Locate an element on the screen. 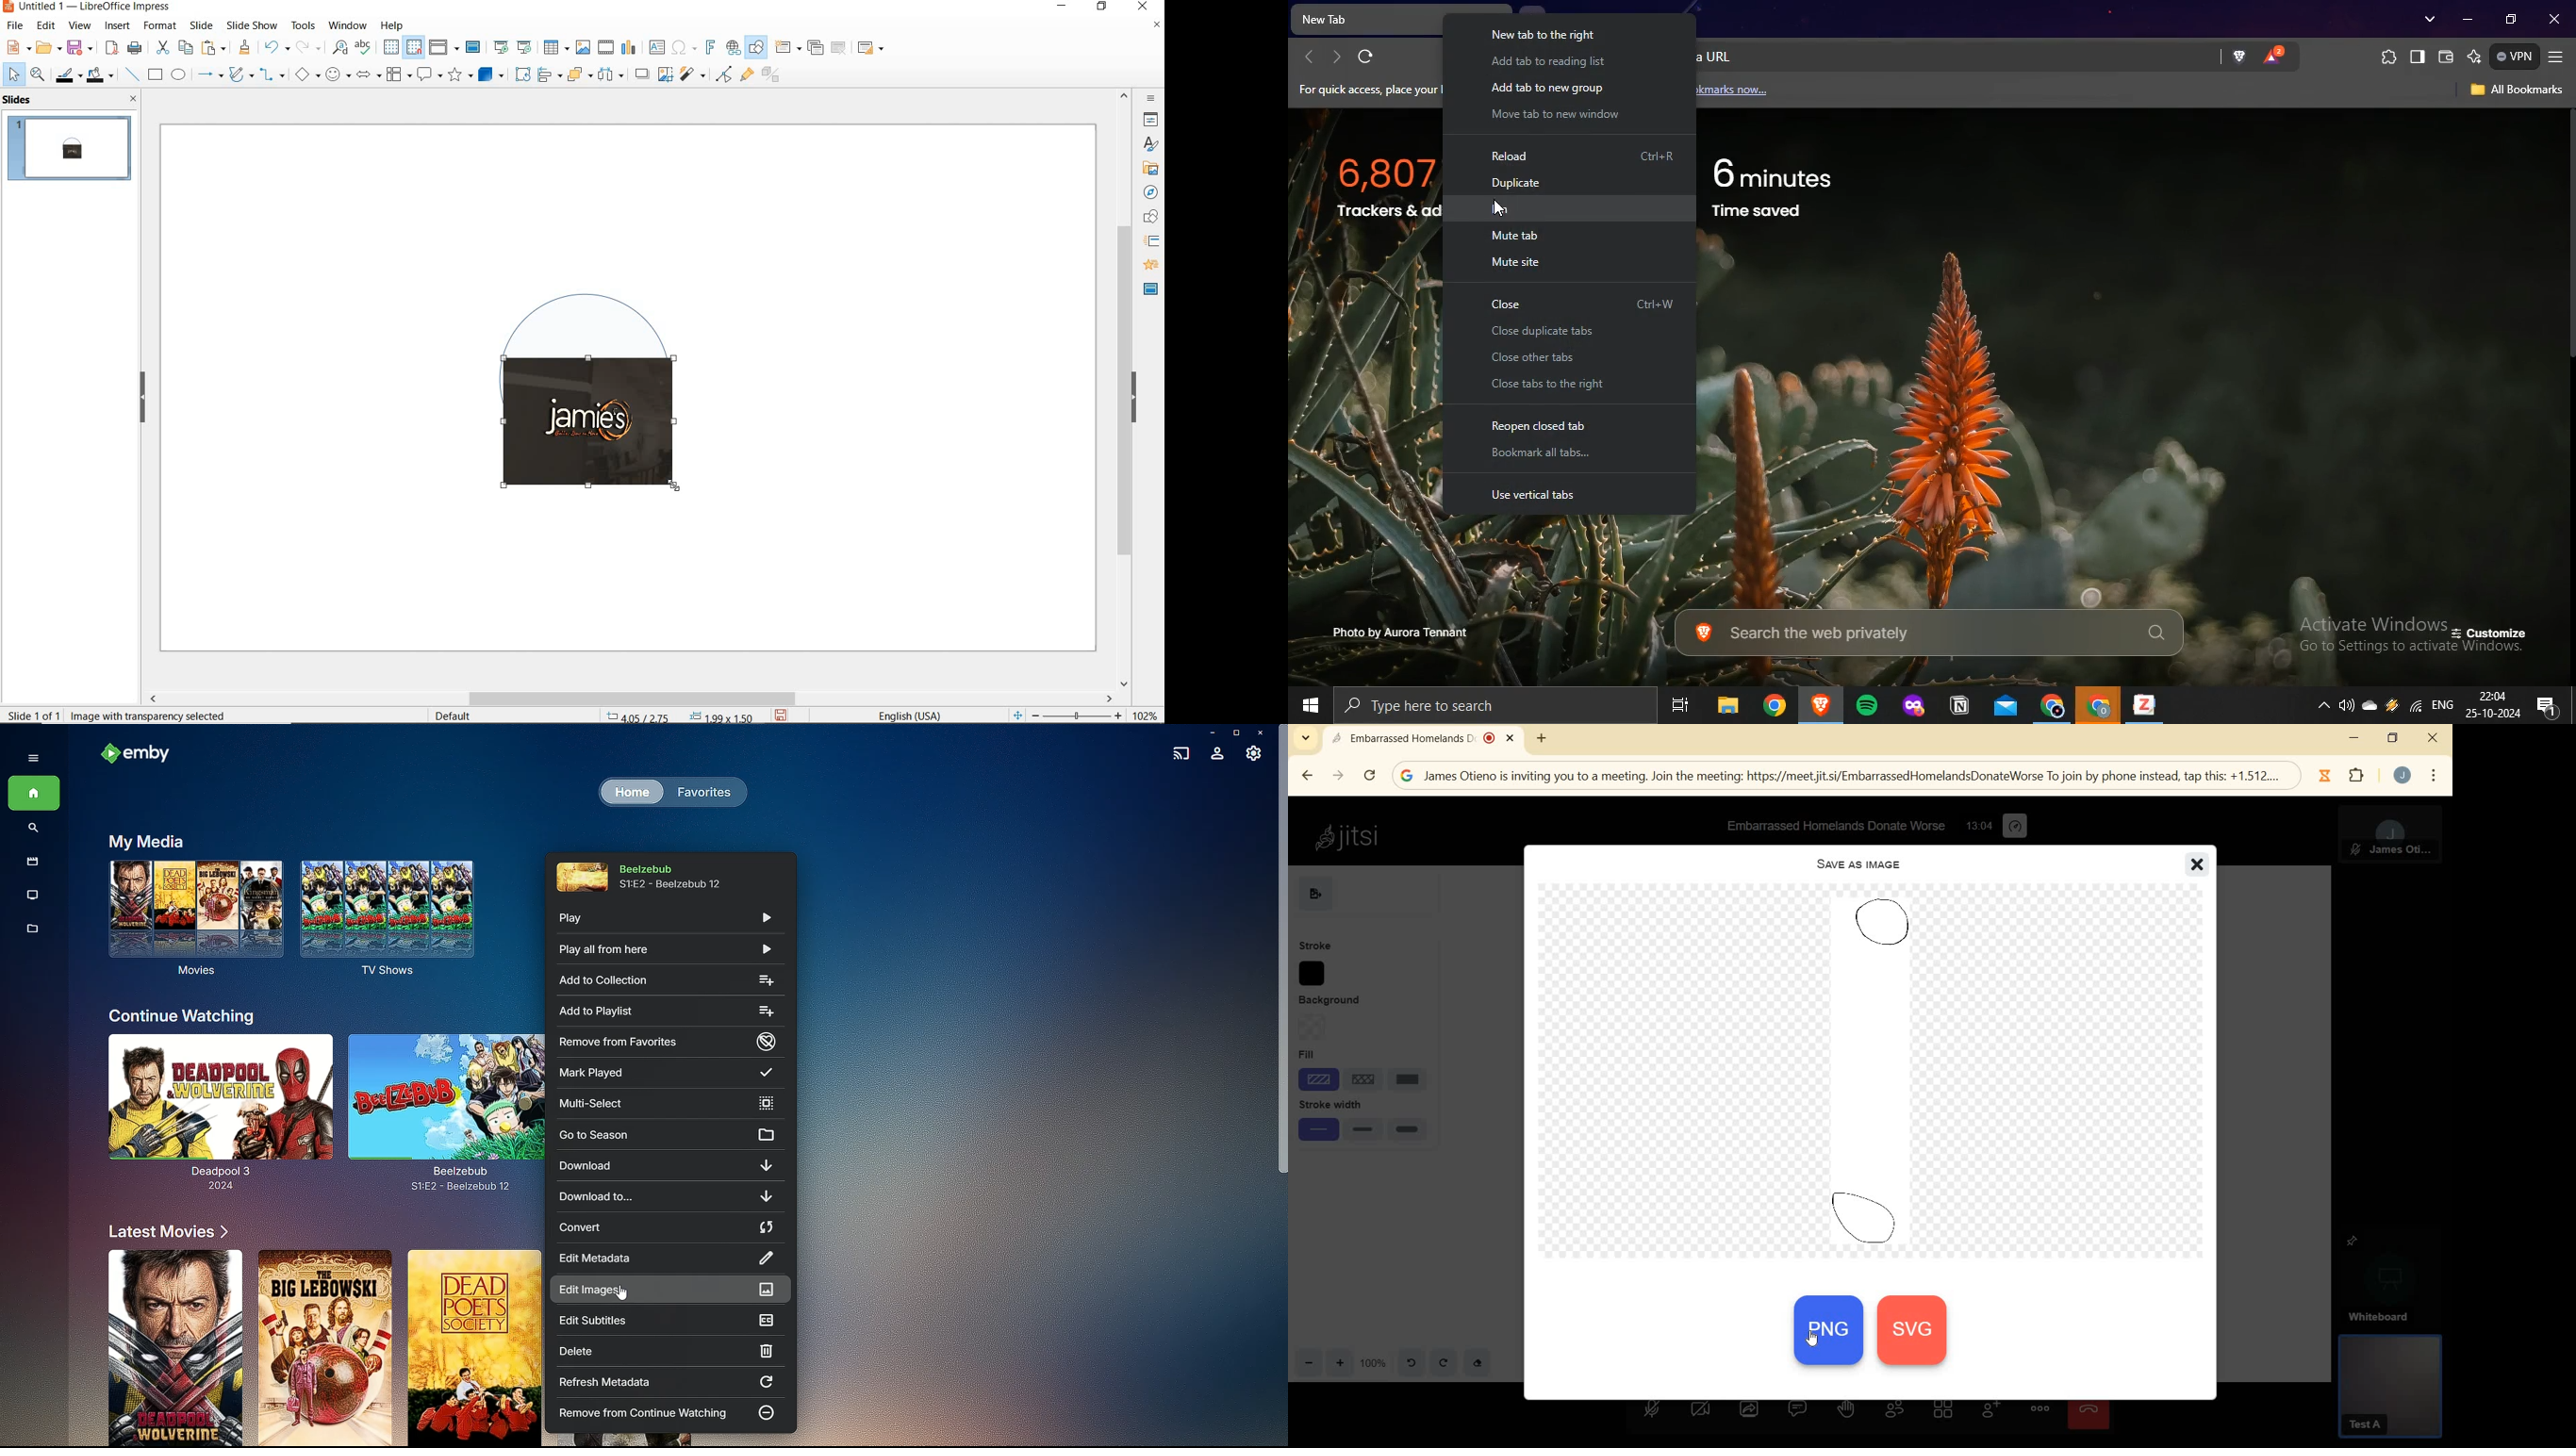 Image resolution: width=2576 pixels, height=1456 pixels. scrollbar is located at coordinates (630, 698).